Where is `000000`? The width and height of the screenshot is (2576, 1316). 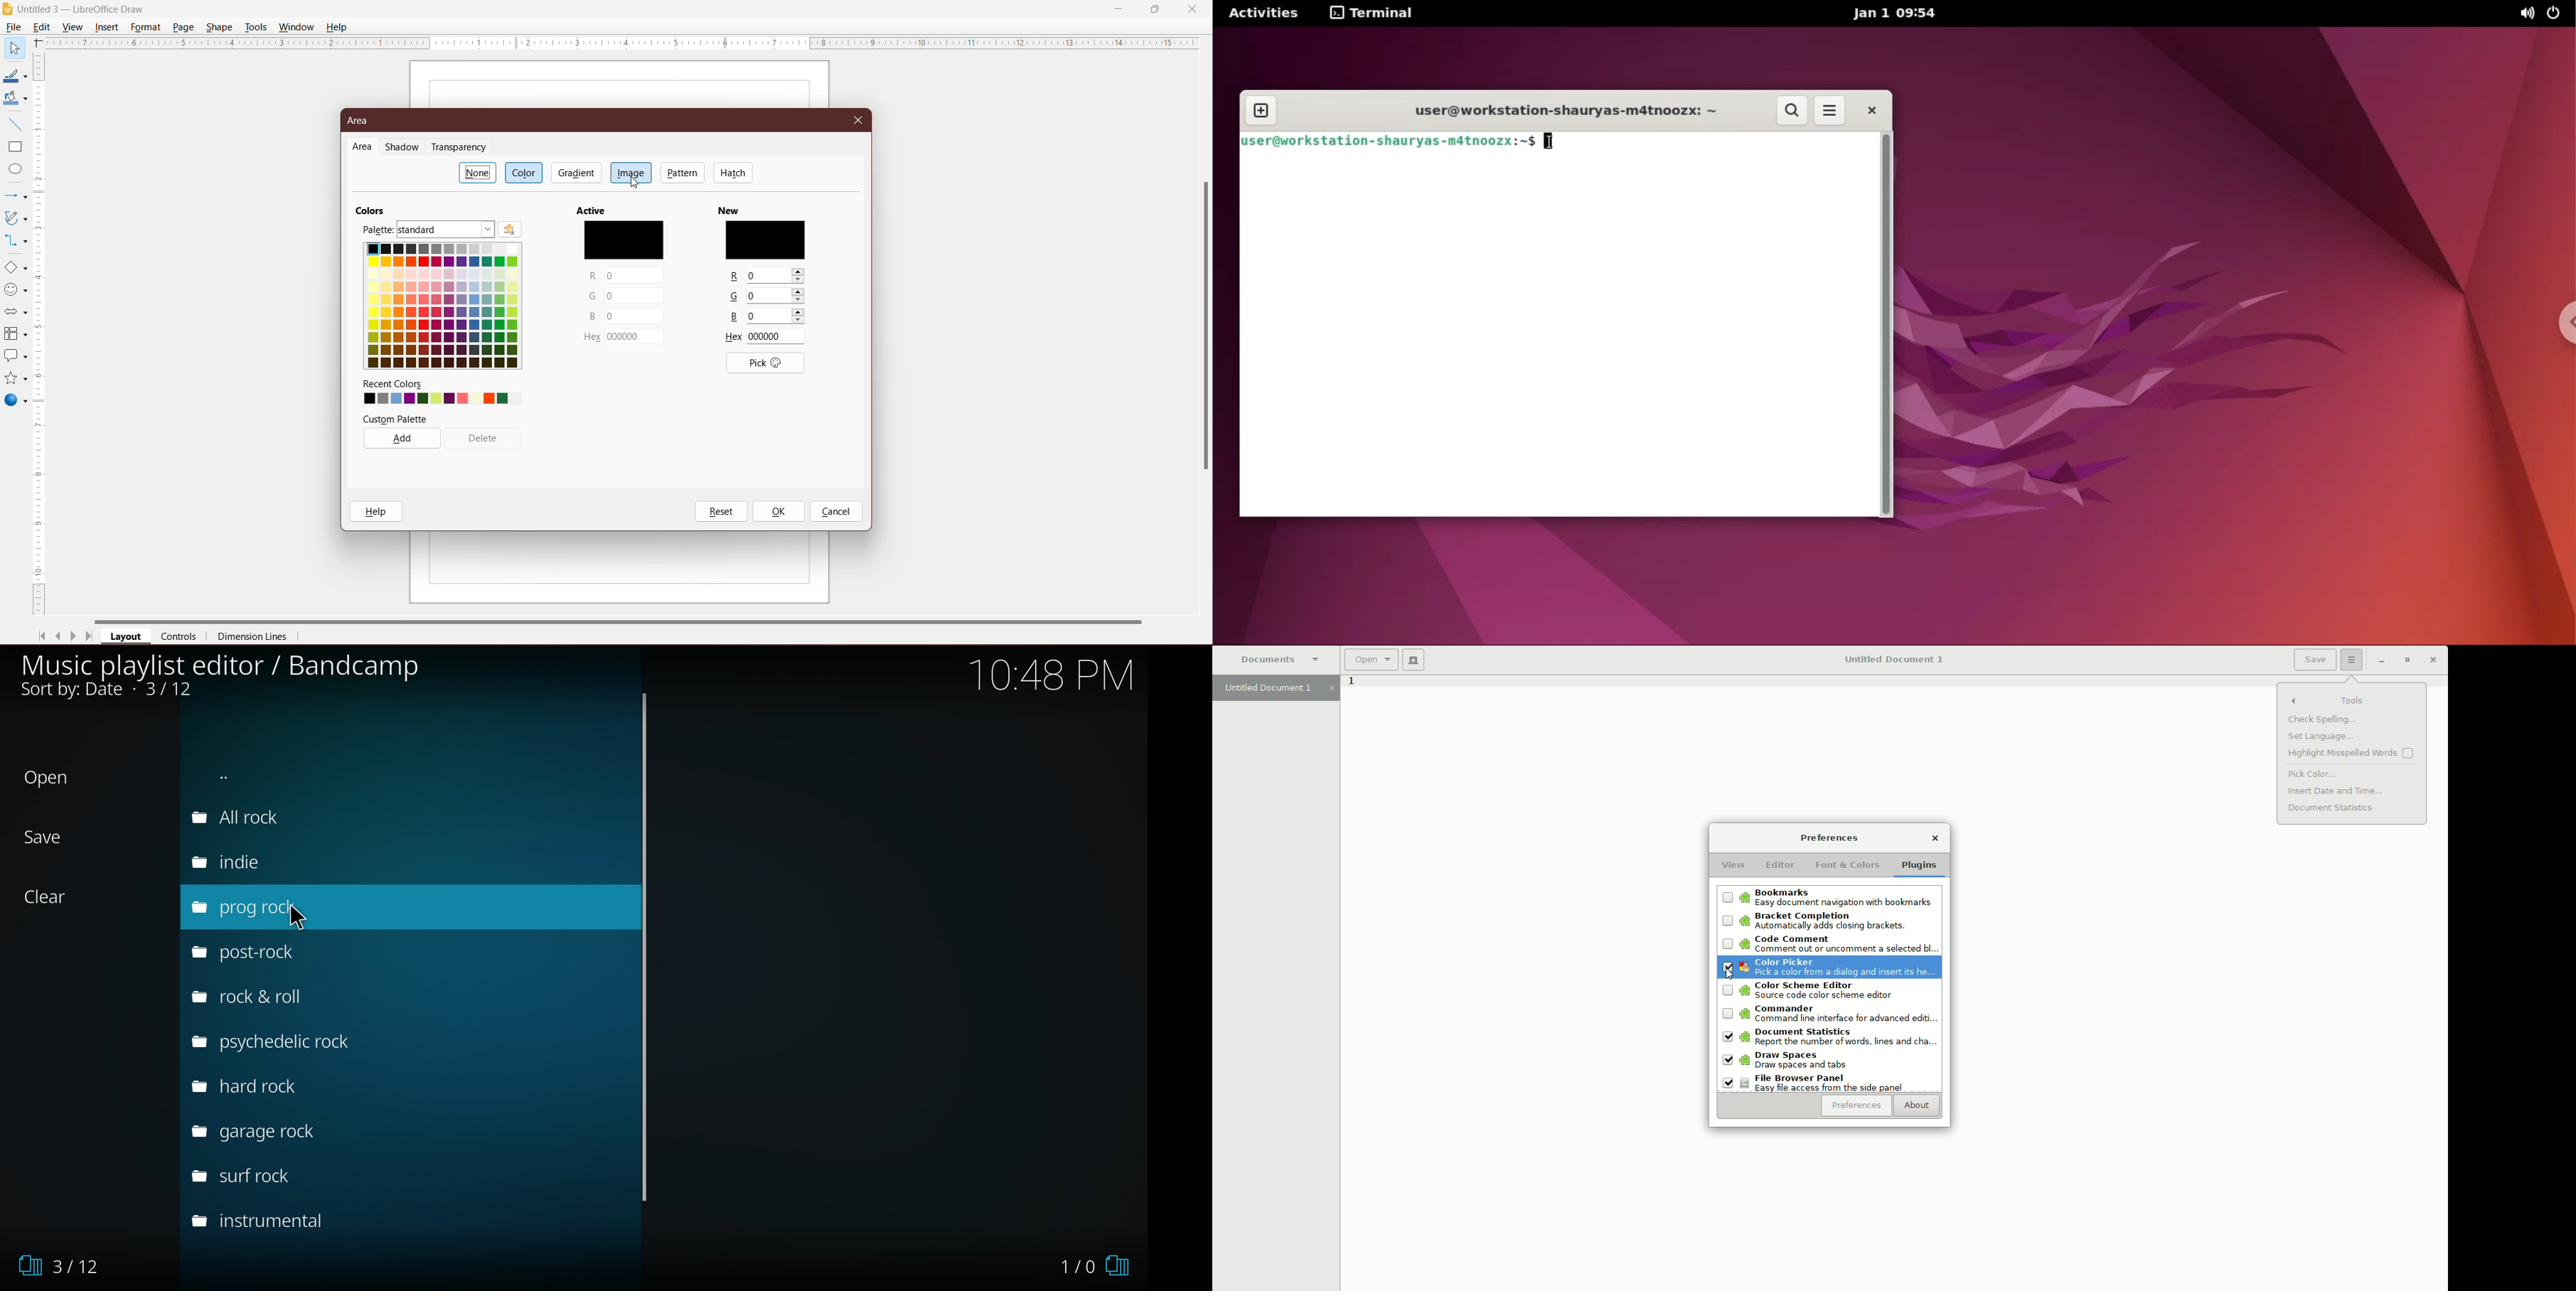
000000 is located at coordinates (778, 337).